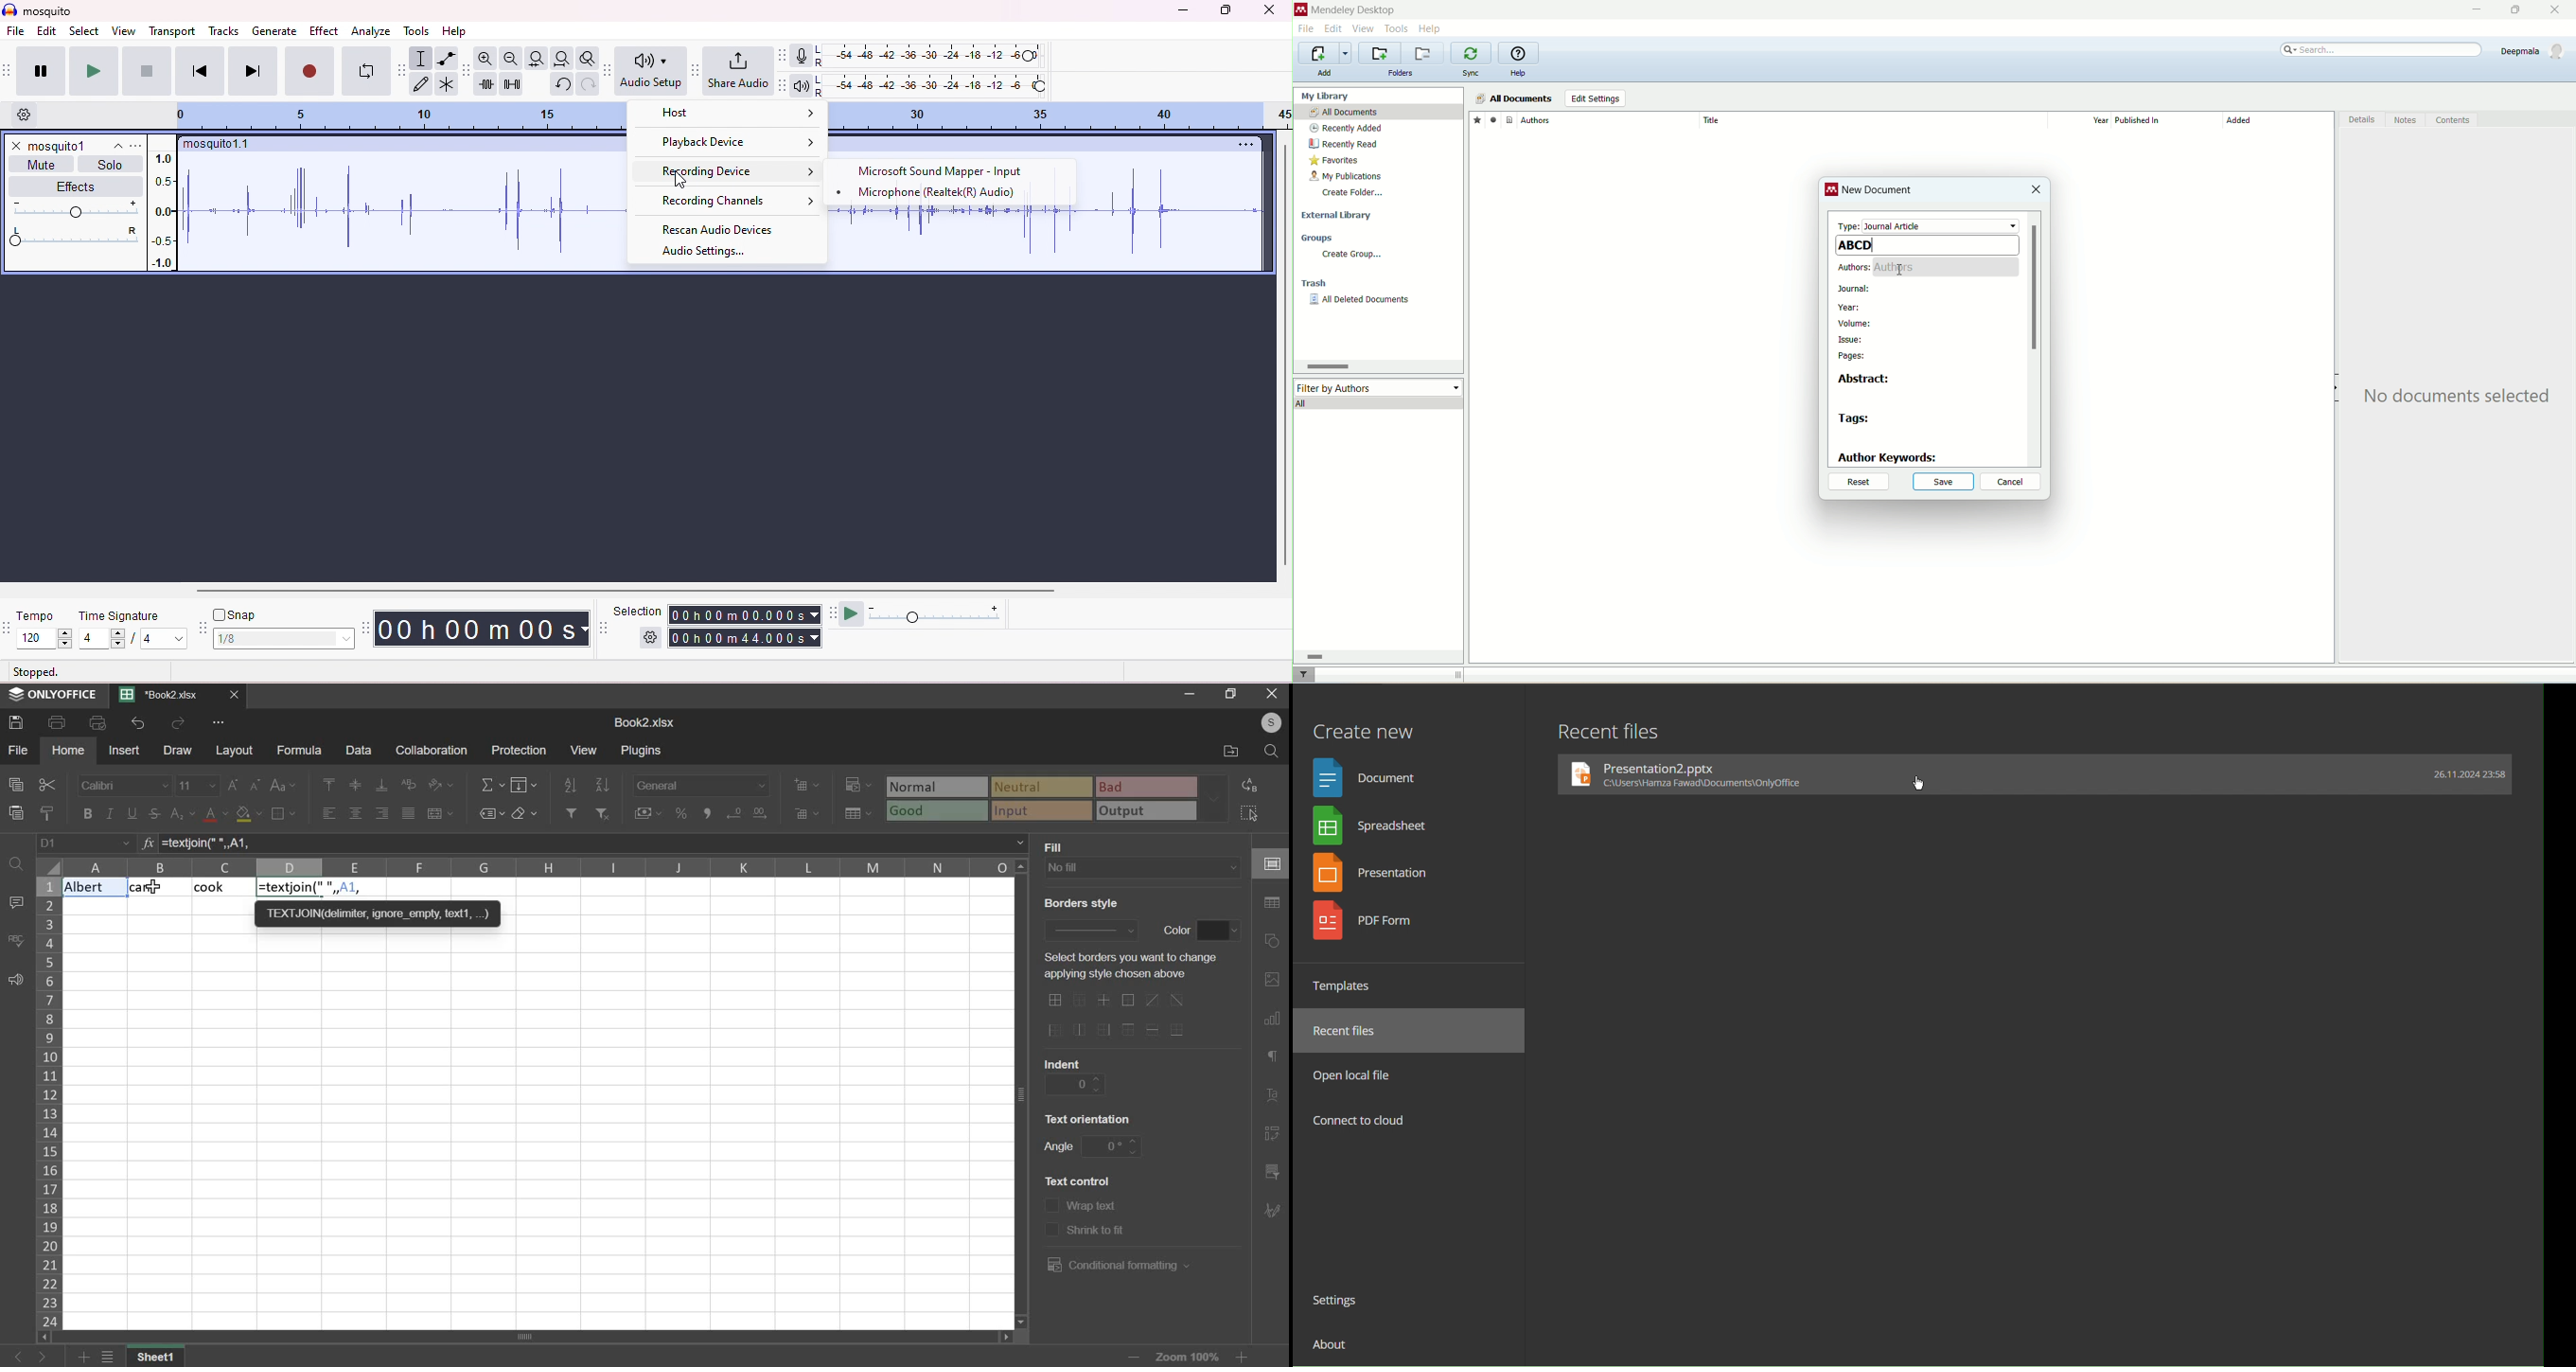 The image size is (2576, 1372). Describe the element at coordinates (487, 84) in the screenshot. I see `trim outside selection` at that location.